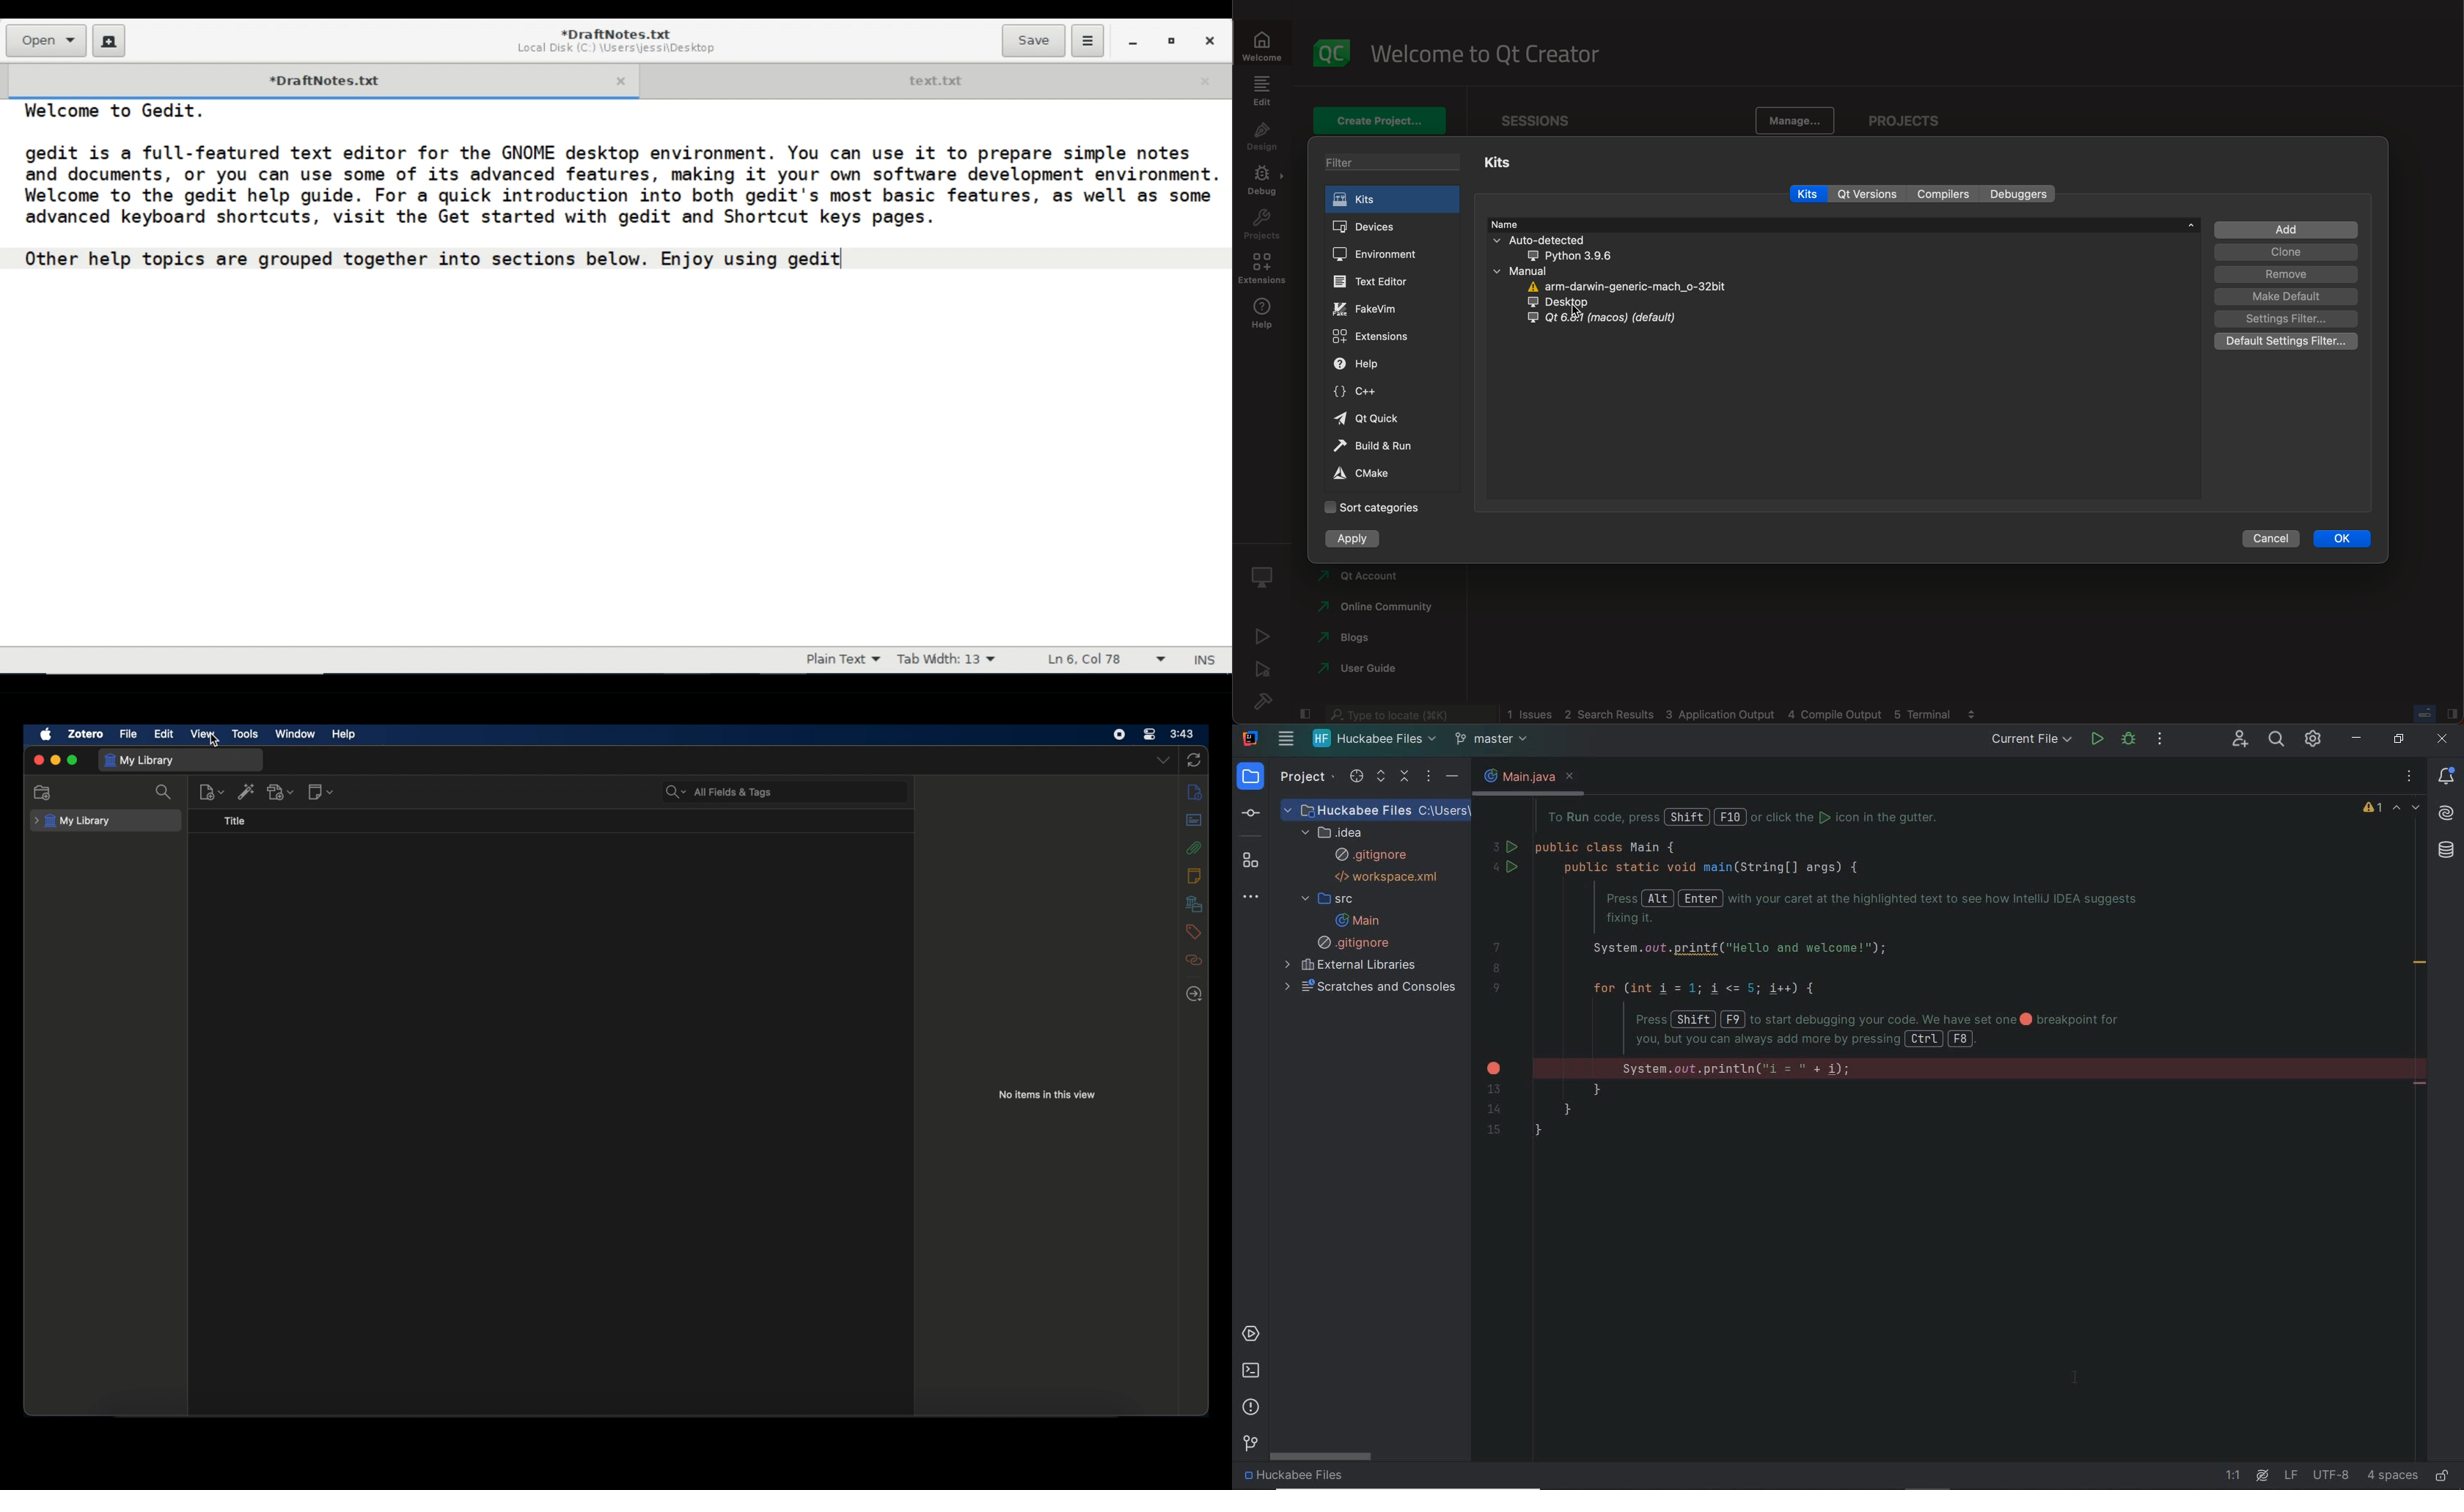 This screenshot has height=1512, width=2464. Describe the element at coordinates (322, 791) in the screenshot. I see `new note` at that location.